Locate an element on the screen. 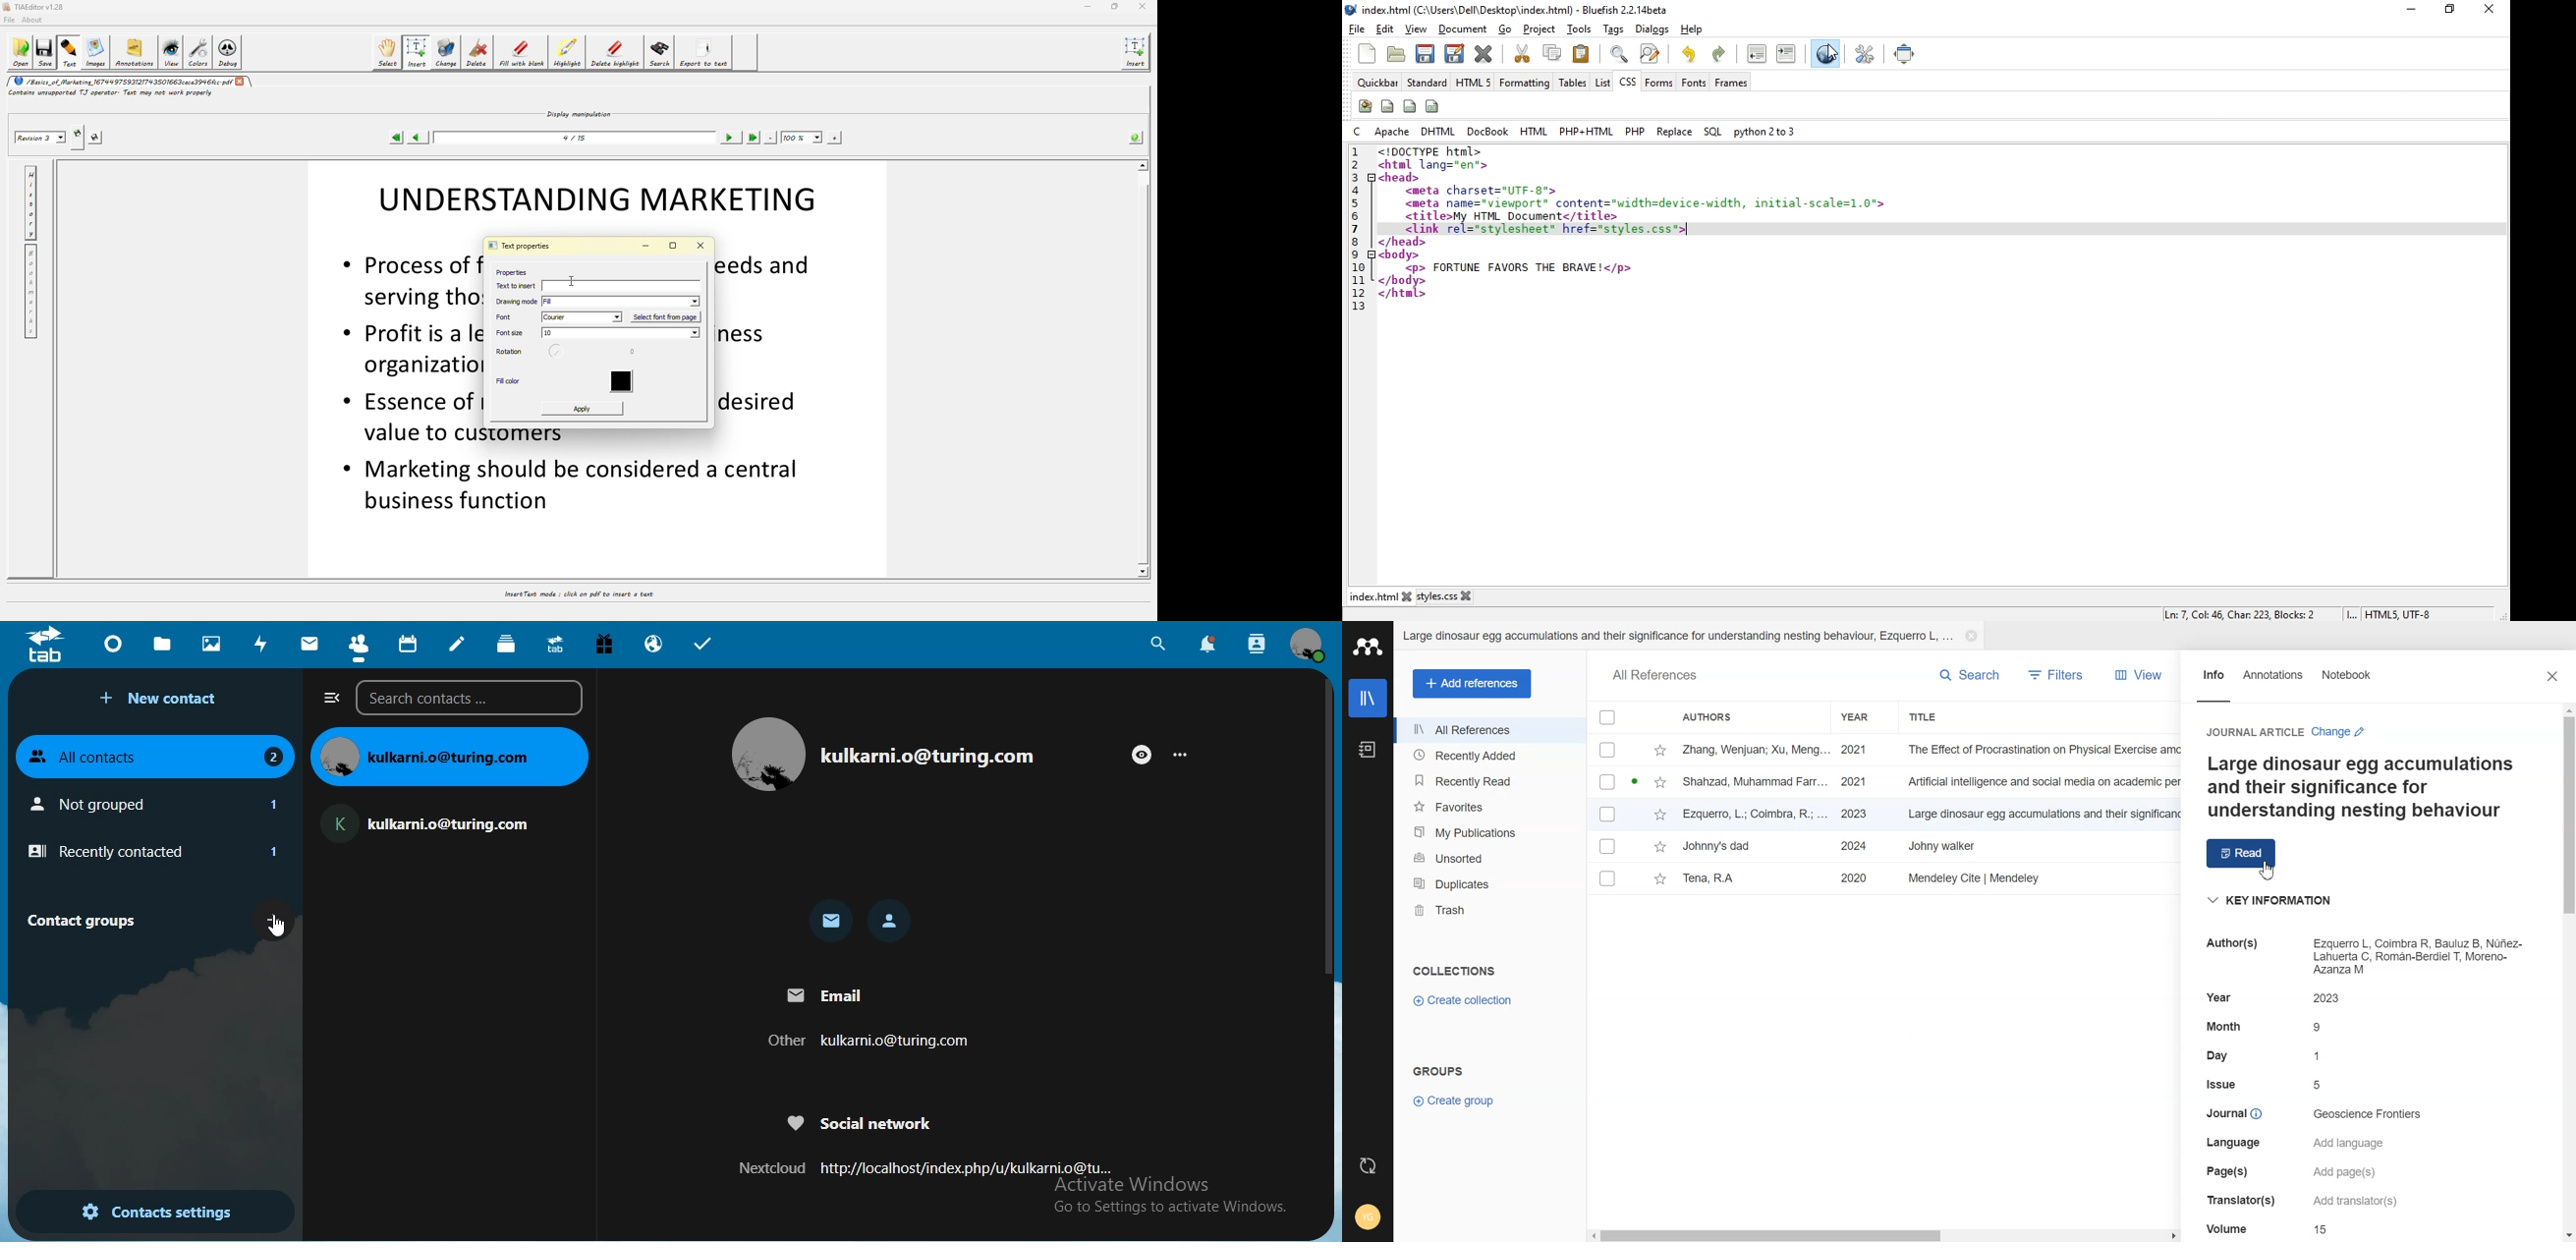  ... is located at coordinates (1183, 753).